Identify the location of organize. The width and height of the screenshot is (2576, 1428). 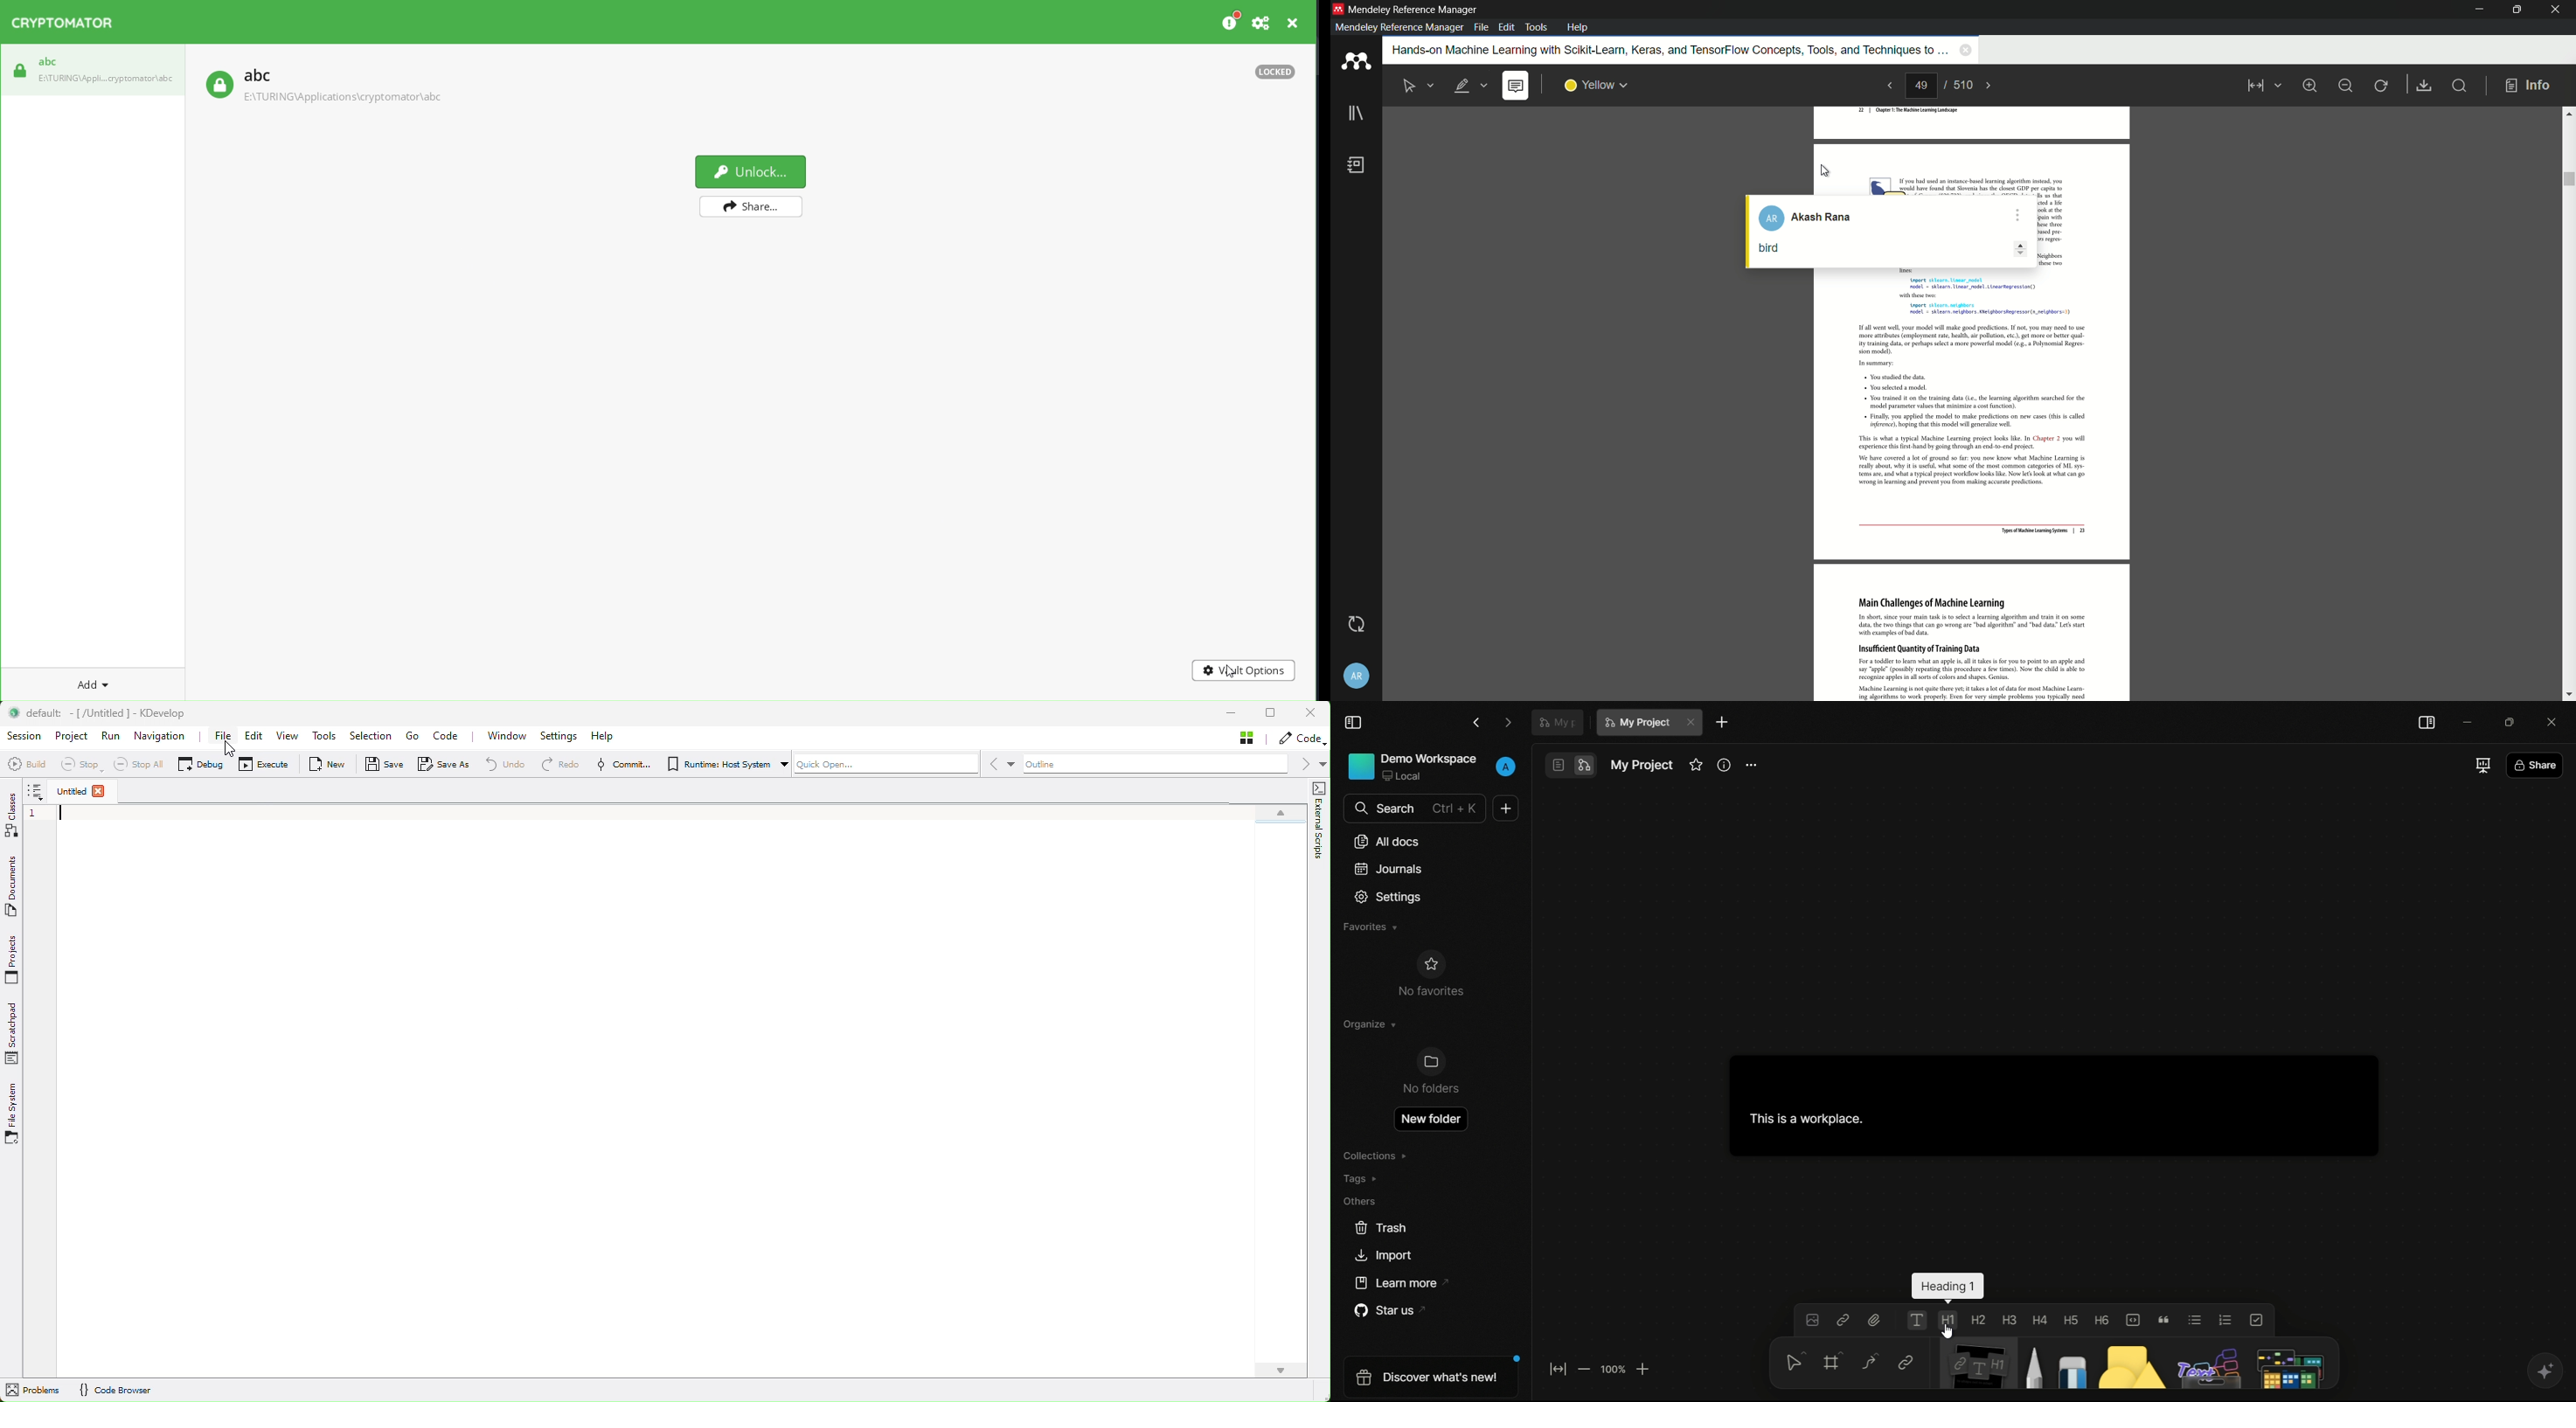
(1372, 1024).